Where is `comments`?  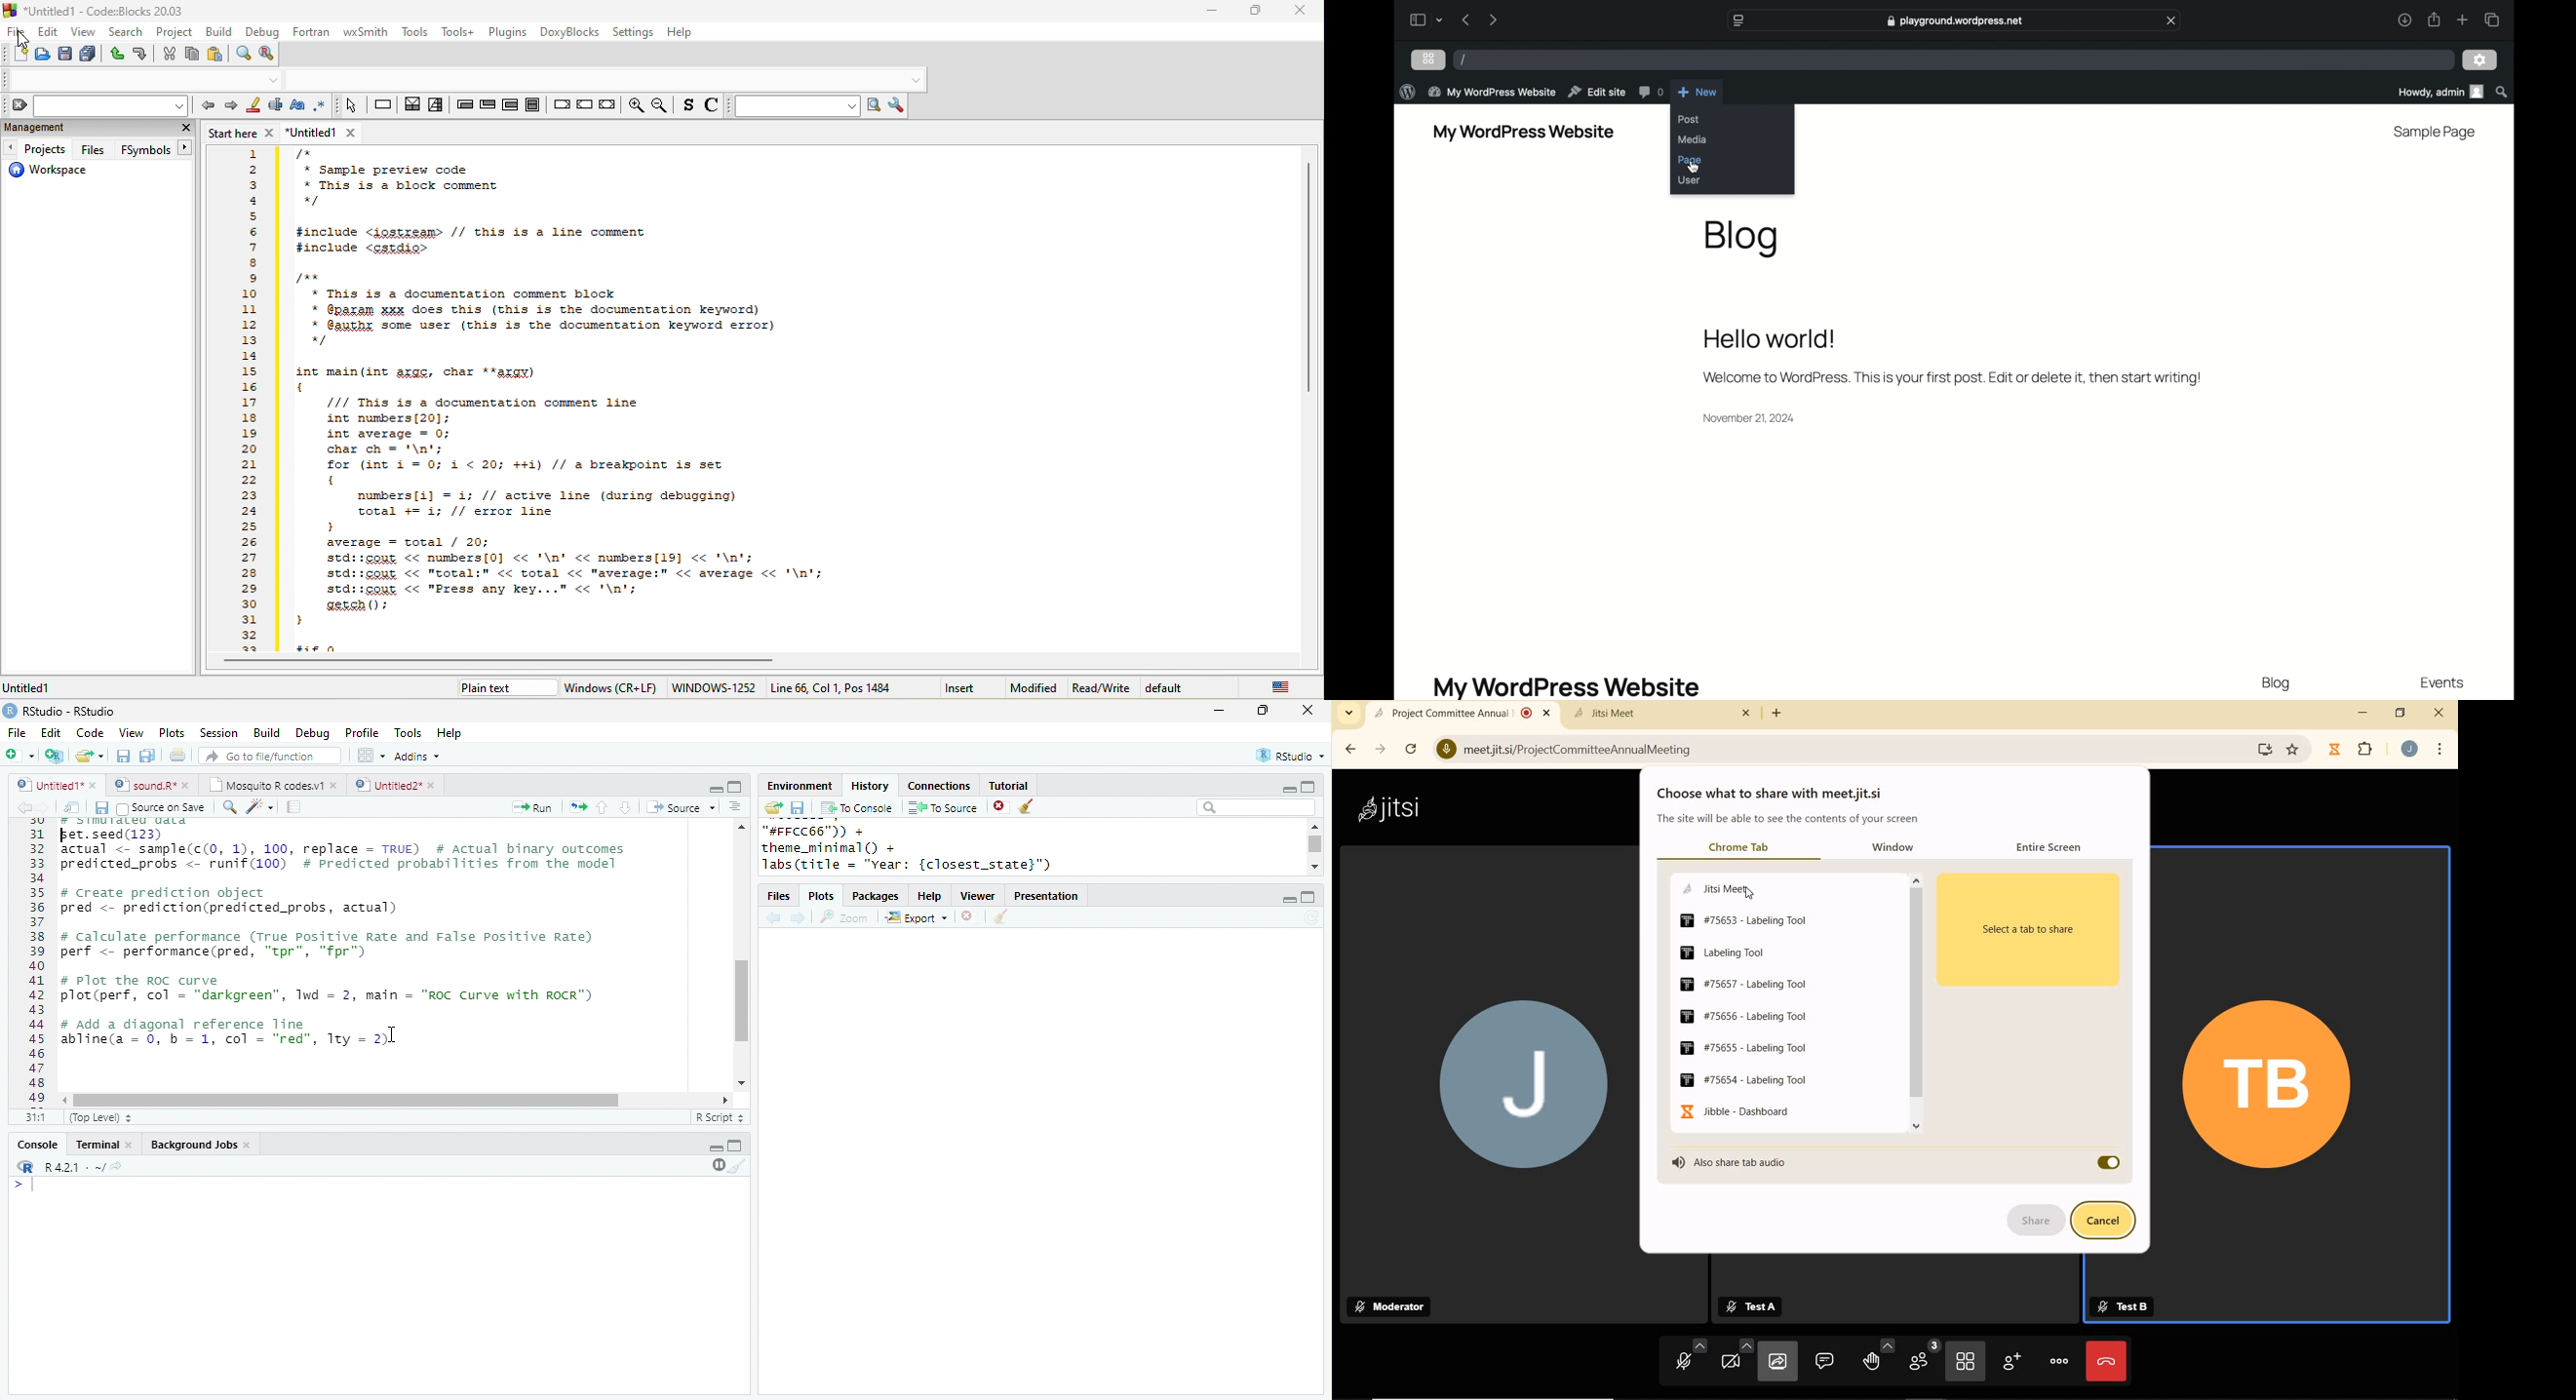 comments is located at coordinates (1651, 91).